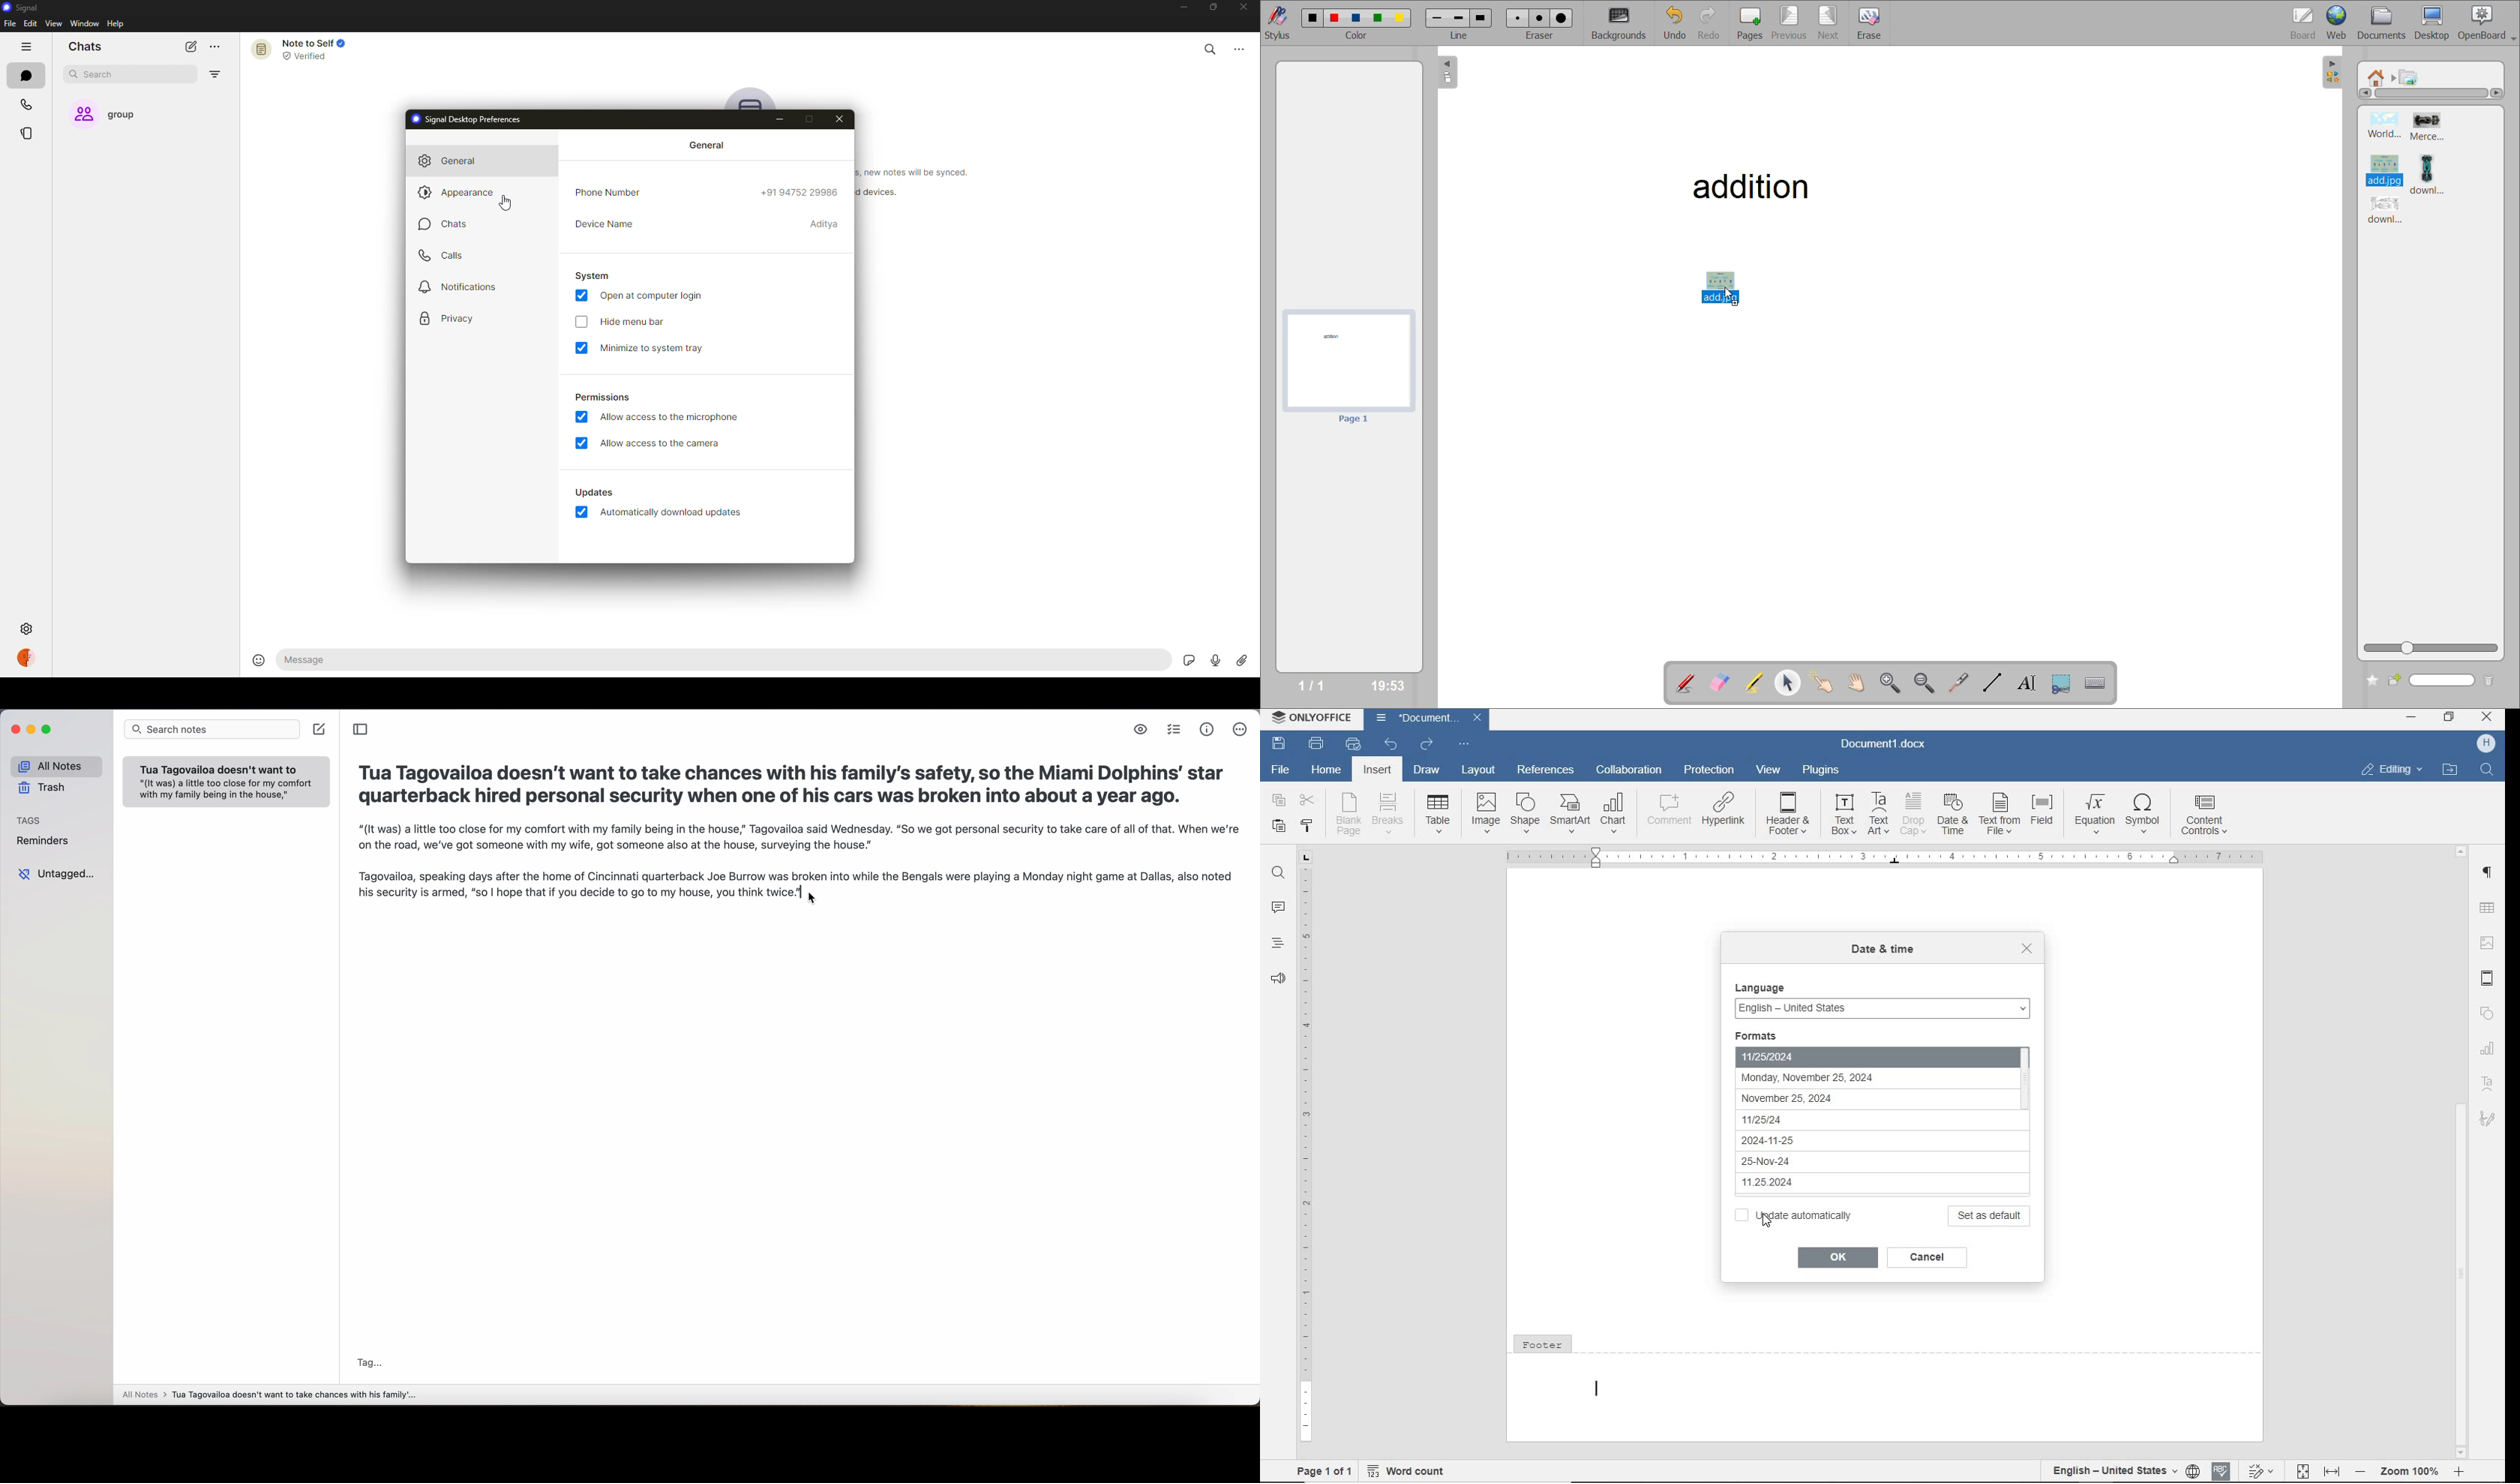 The width and height of the screenshot is (2520, 1484). Describe the element at coordinates (581, 349) in the screenshot. I see `enabled` at that location.